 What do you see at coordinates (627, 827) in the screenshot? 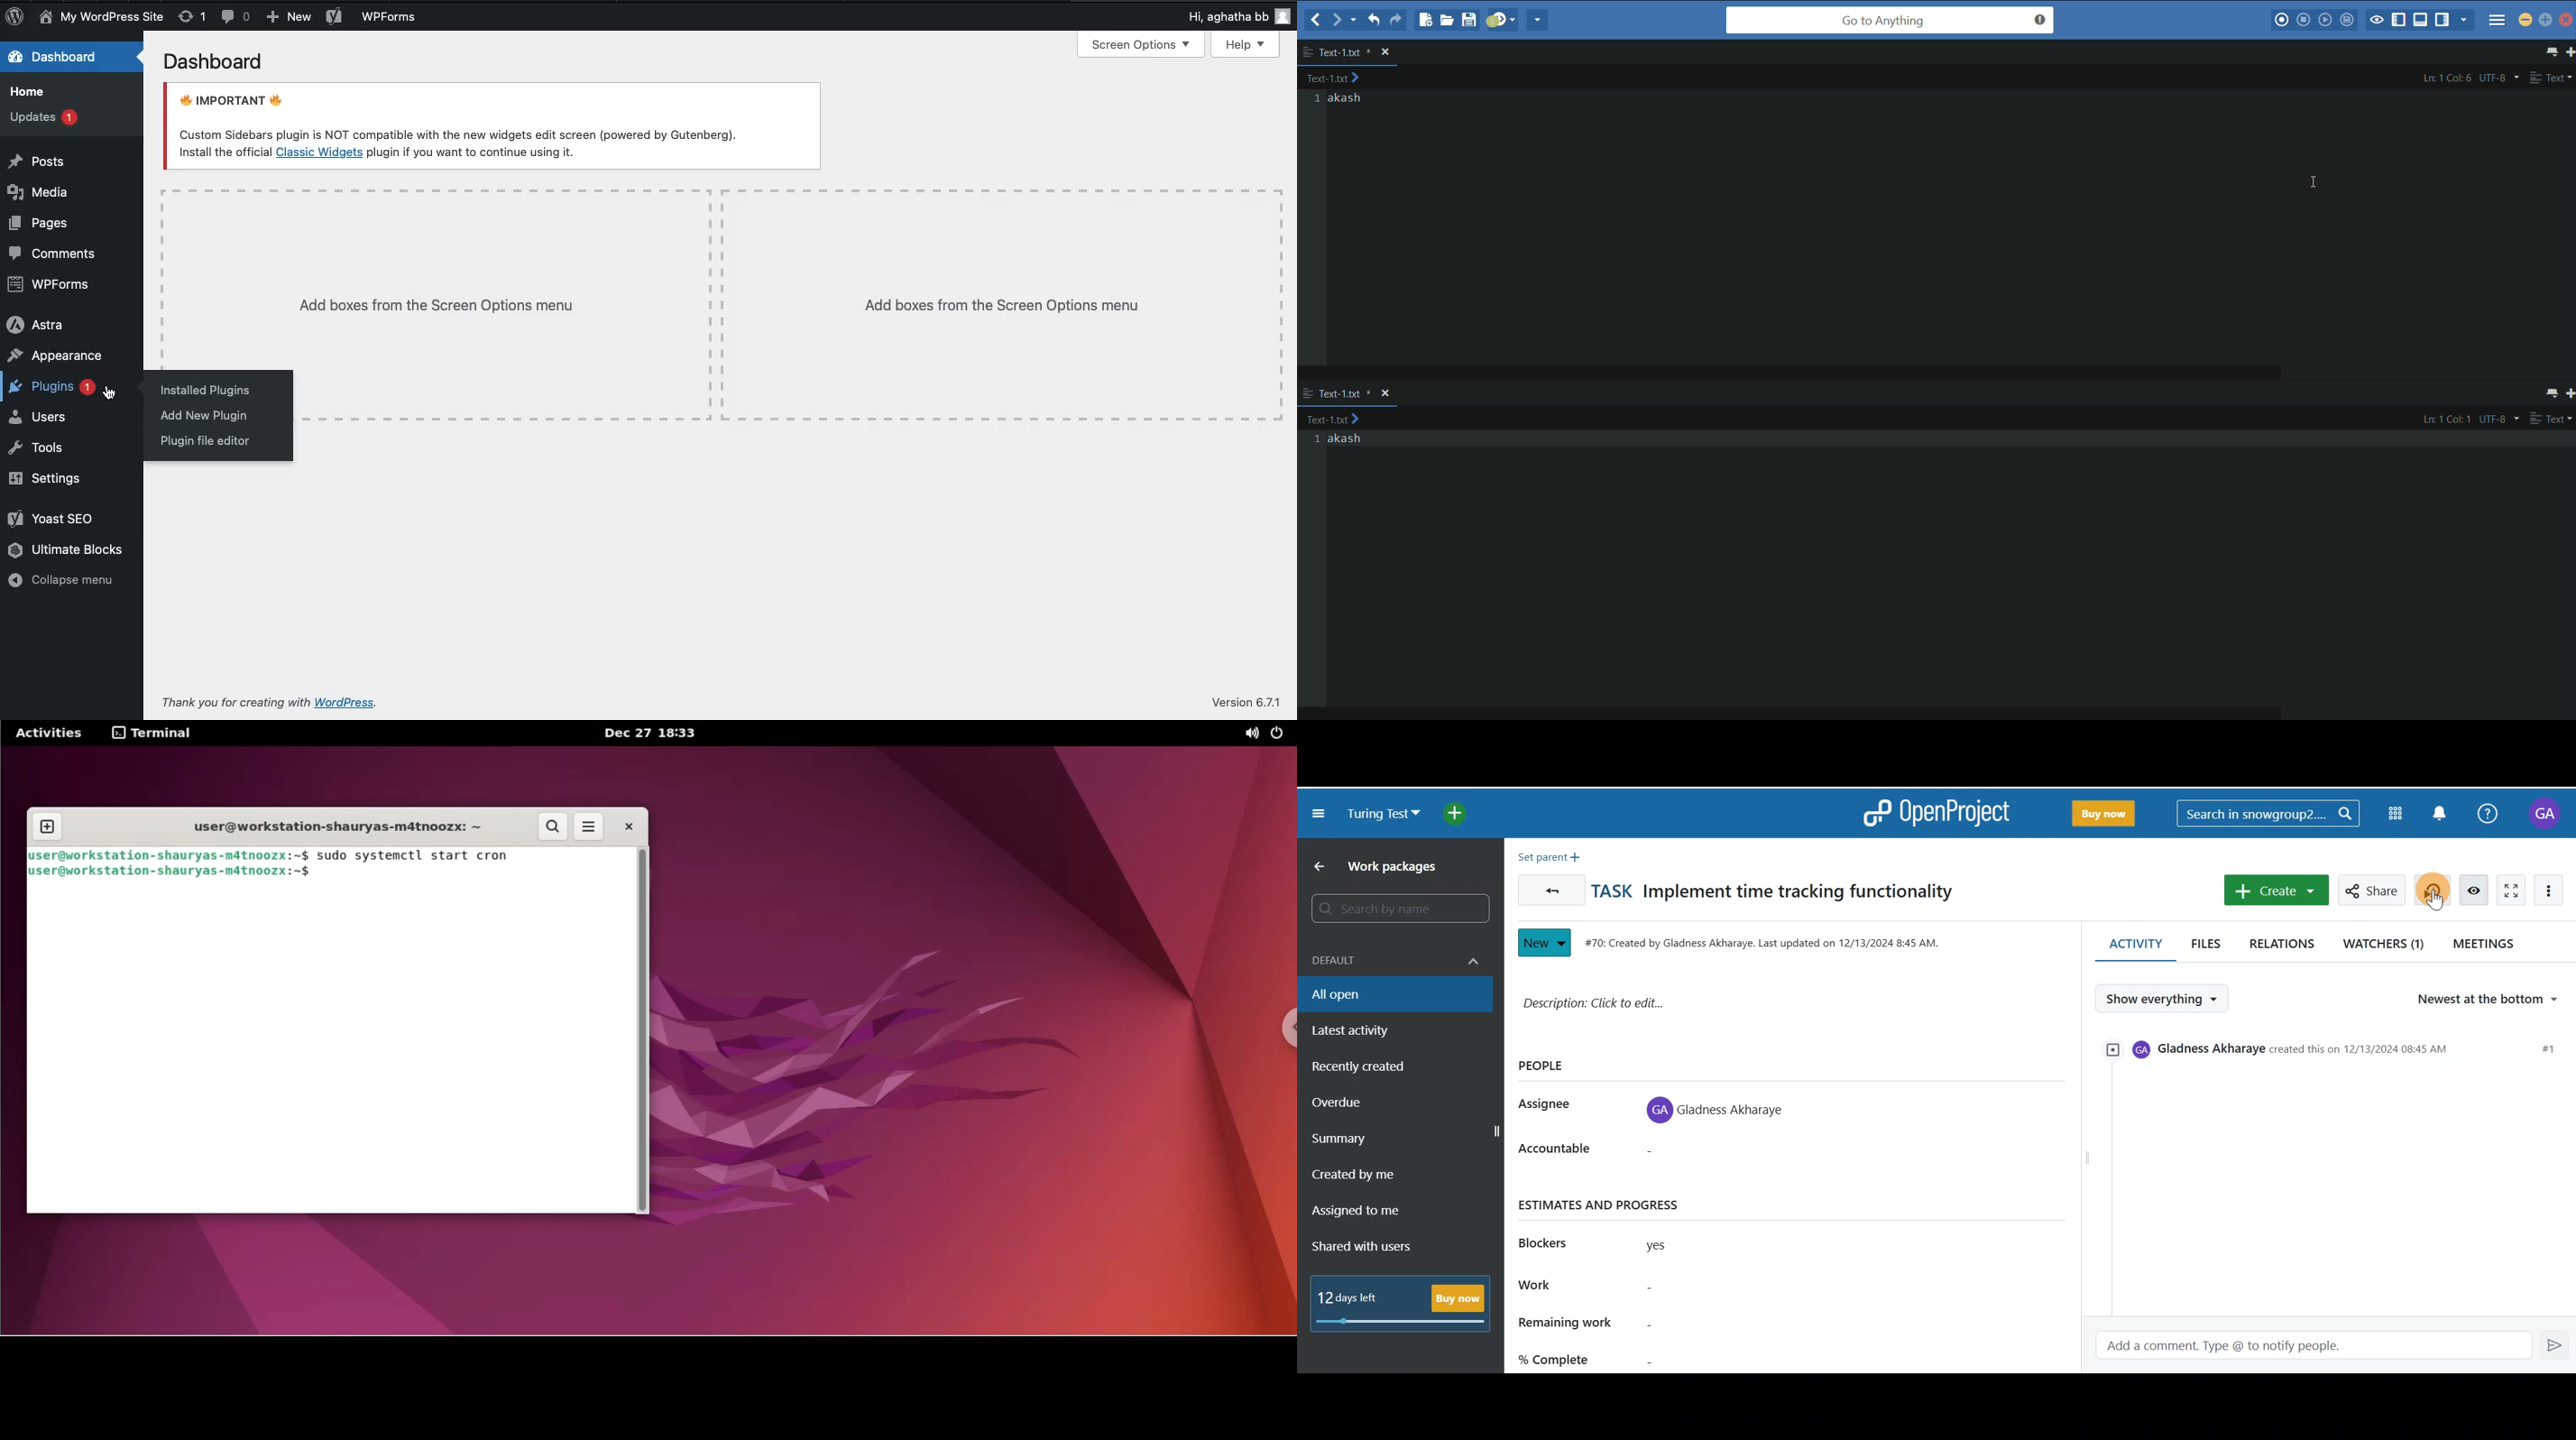
I see `close` at bounding box center [627, 827].